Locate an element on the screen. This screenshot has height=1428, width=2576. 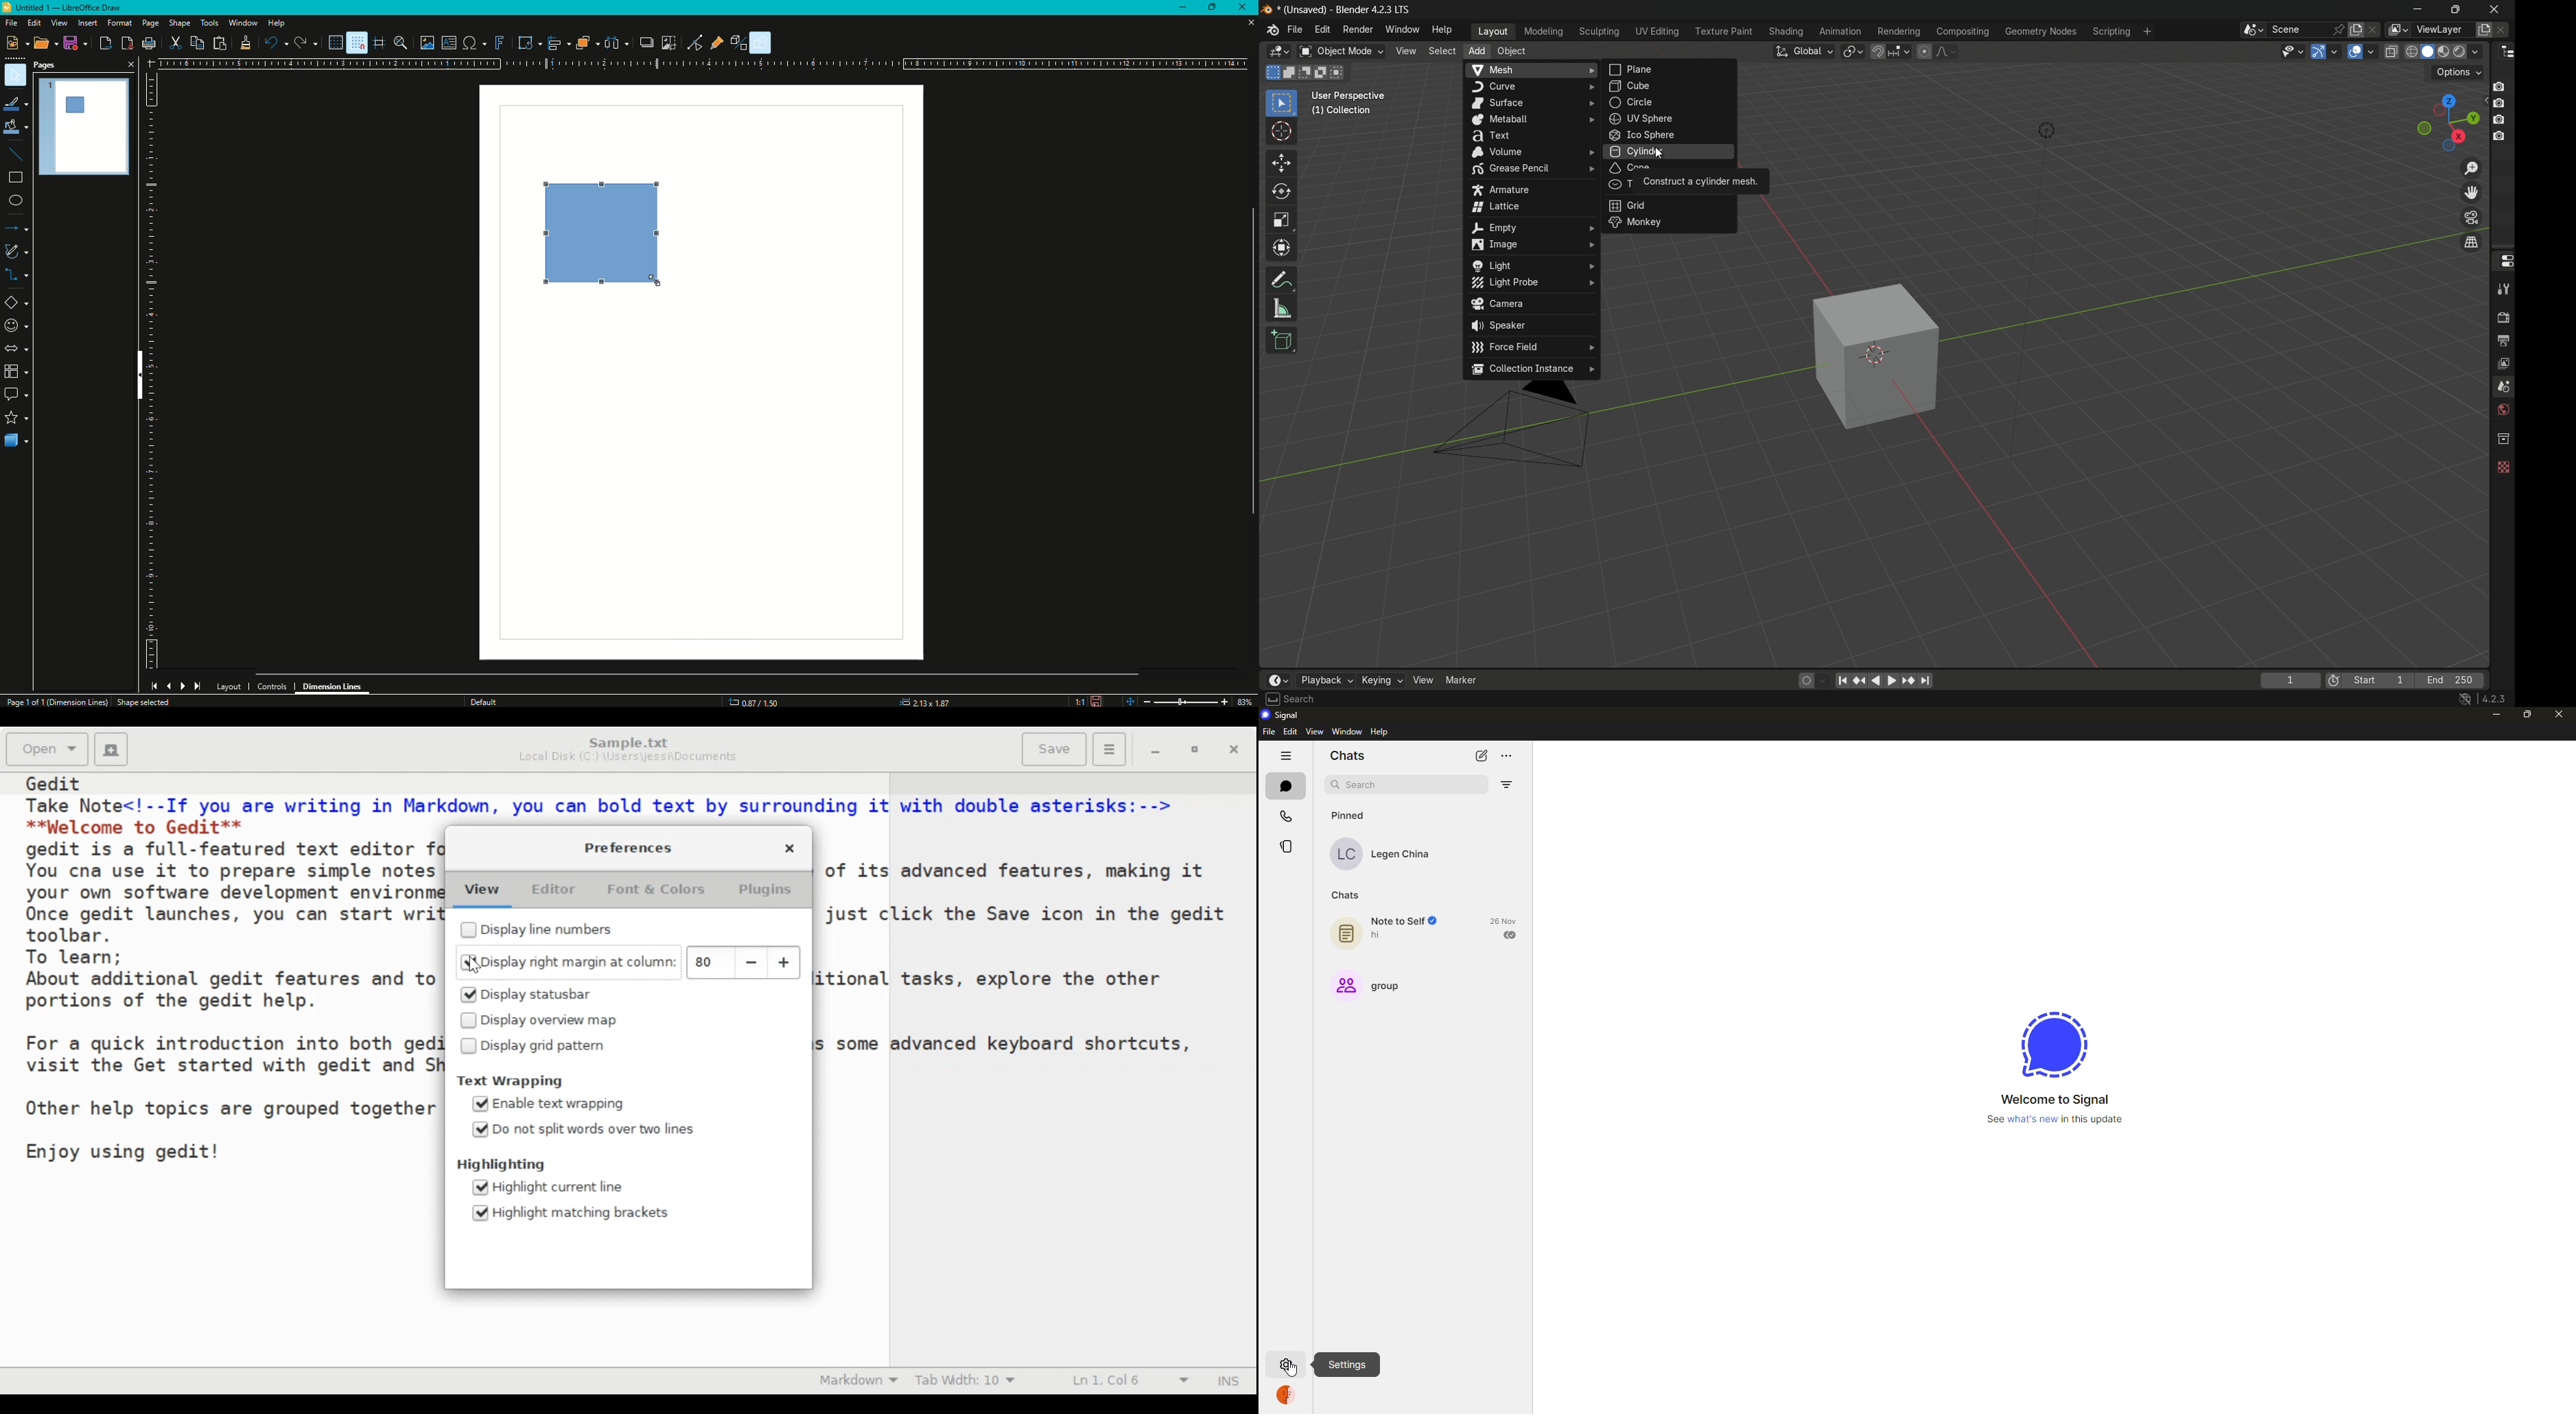
auto keying is located at coordinates (1805, 681).